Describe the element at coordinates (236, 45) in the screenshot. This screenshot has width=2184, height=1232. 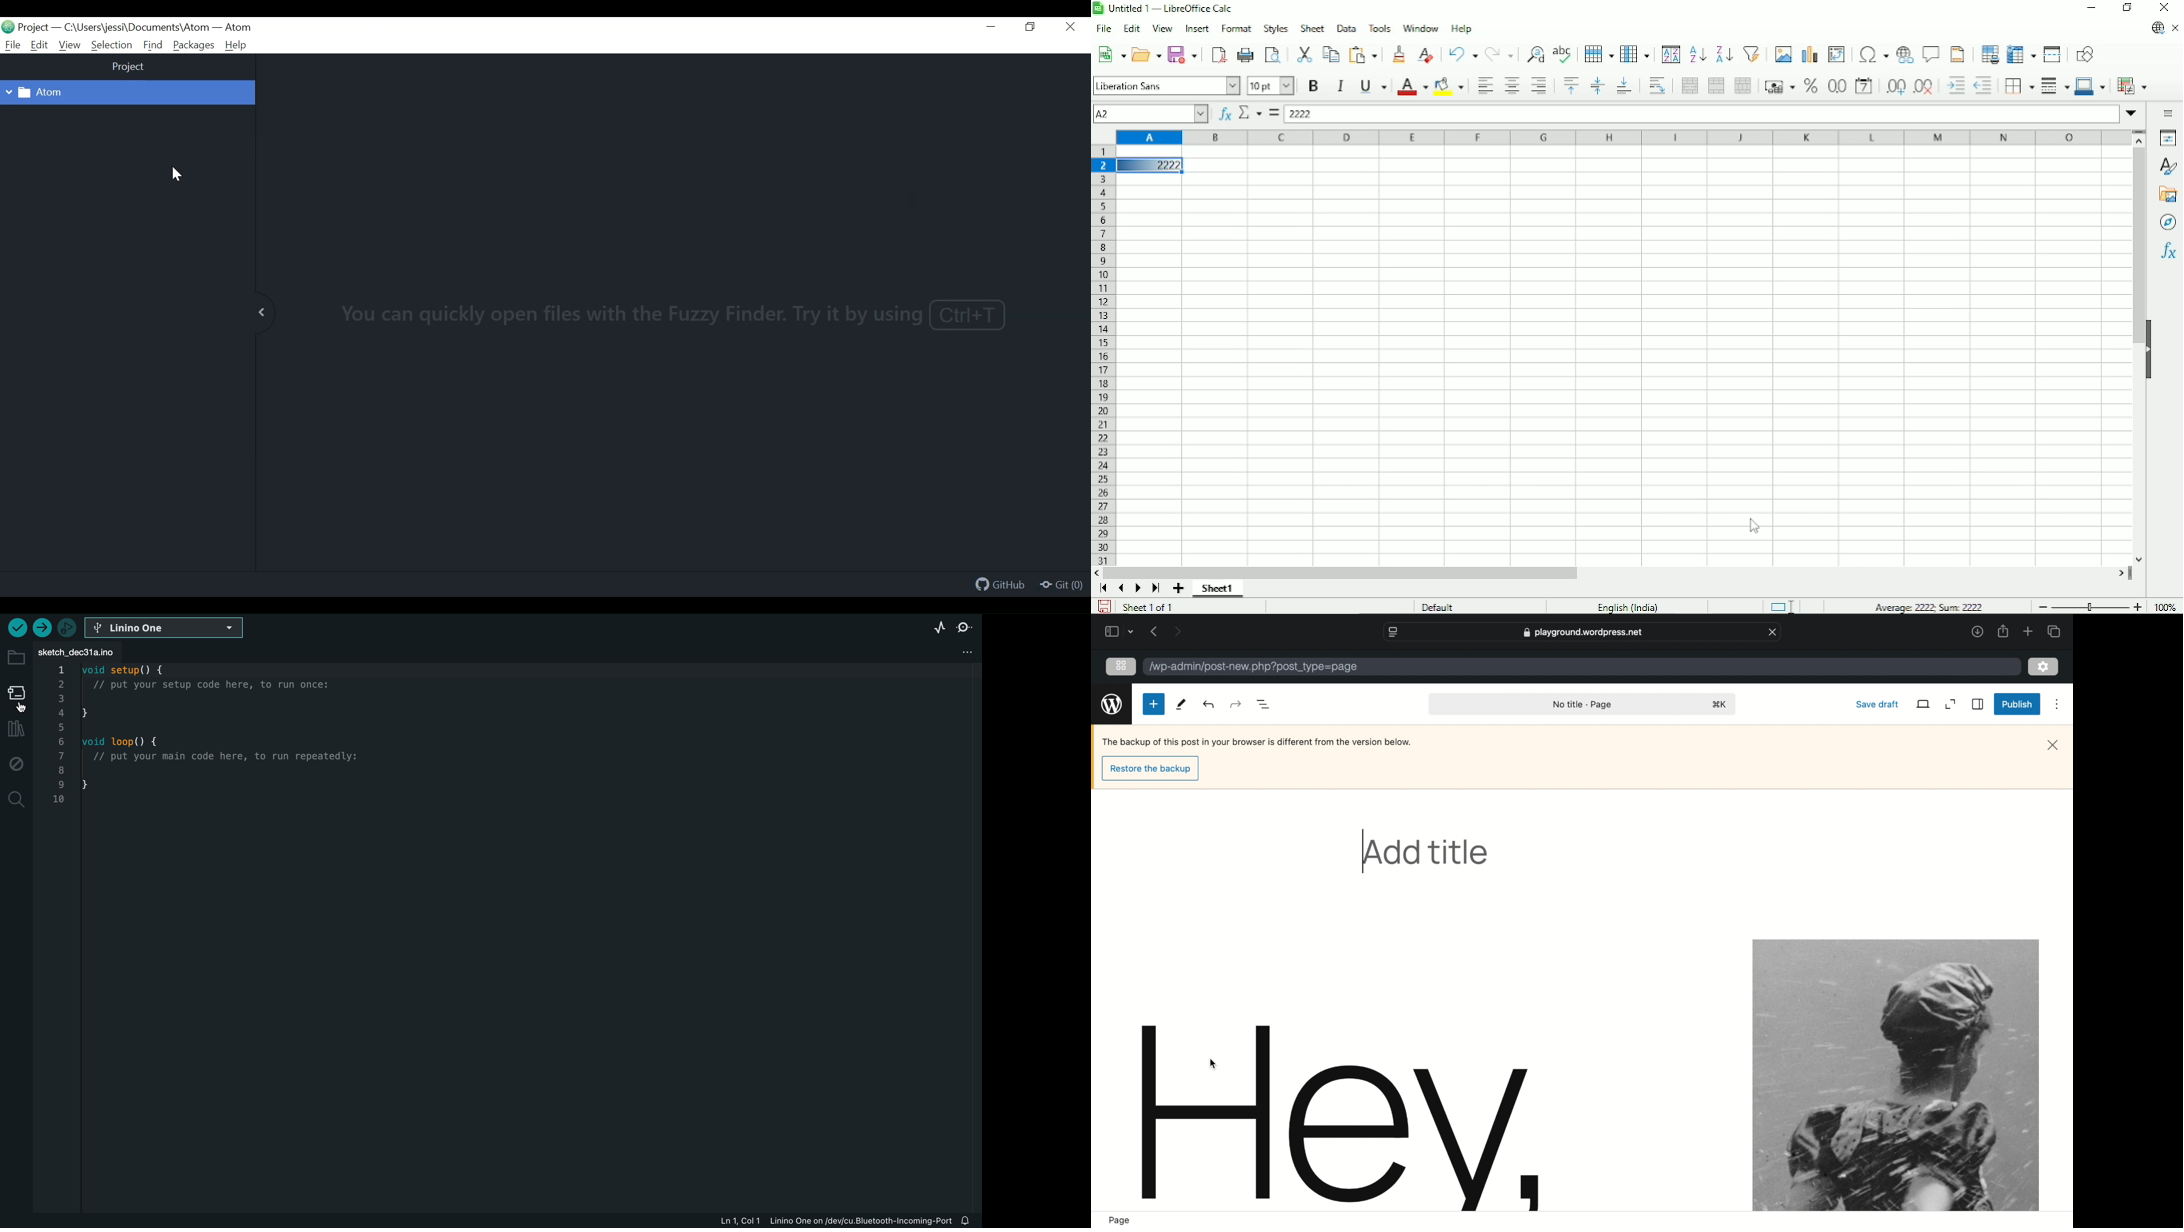
I see `Help` at that location.